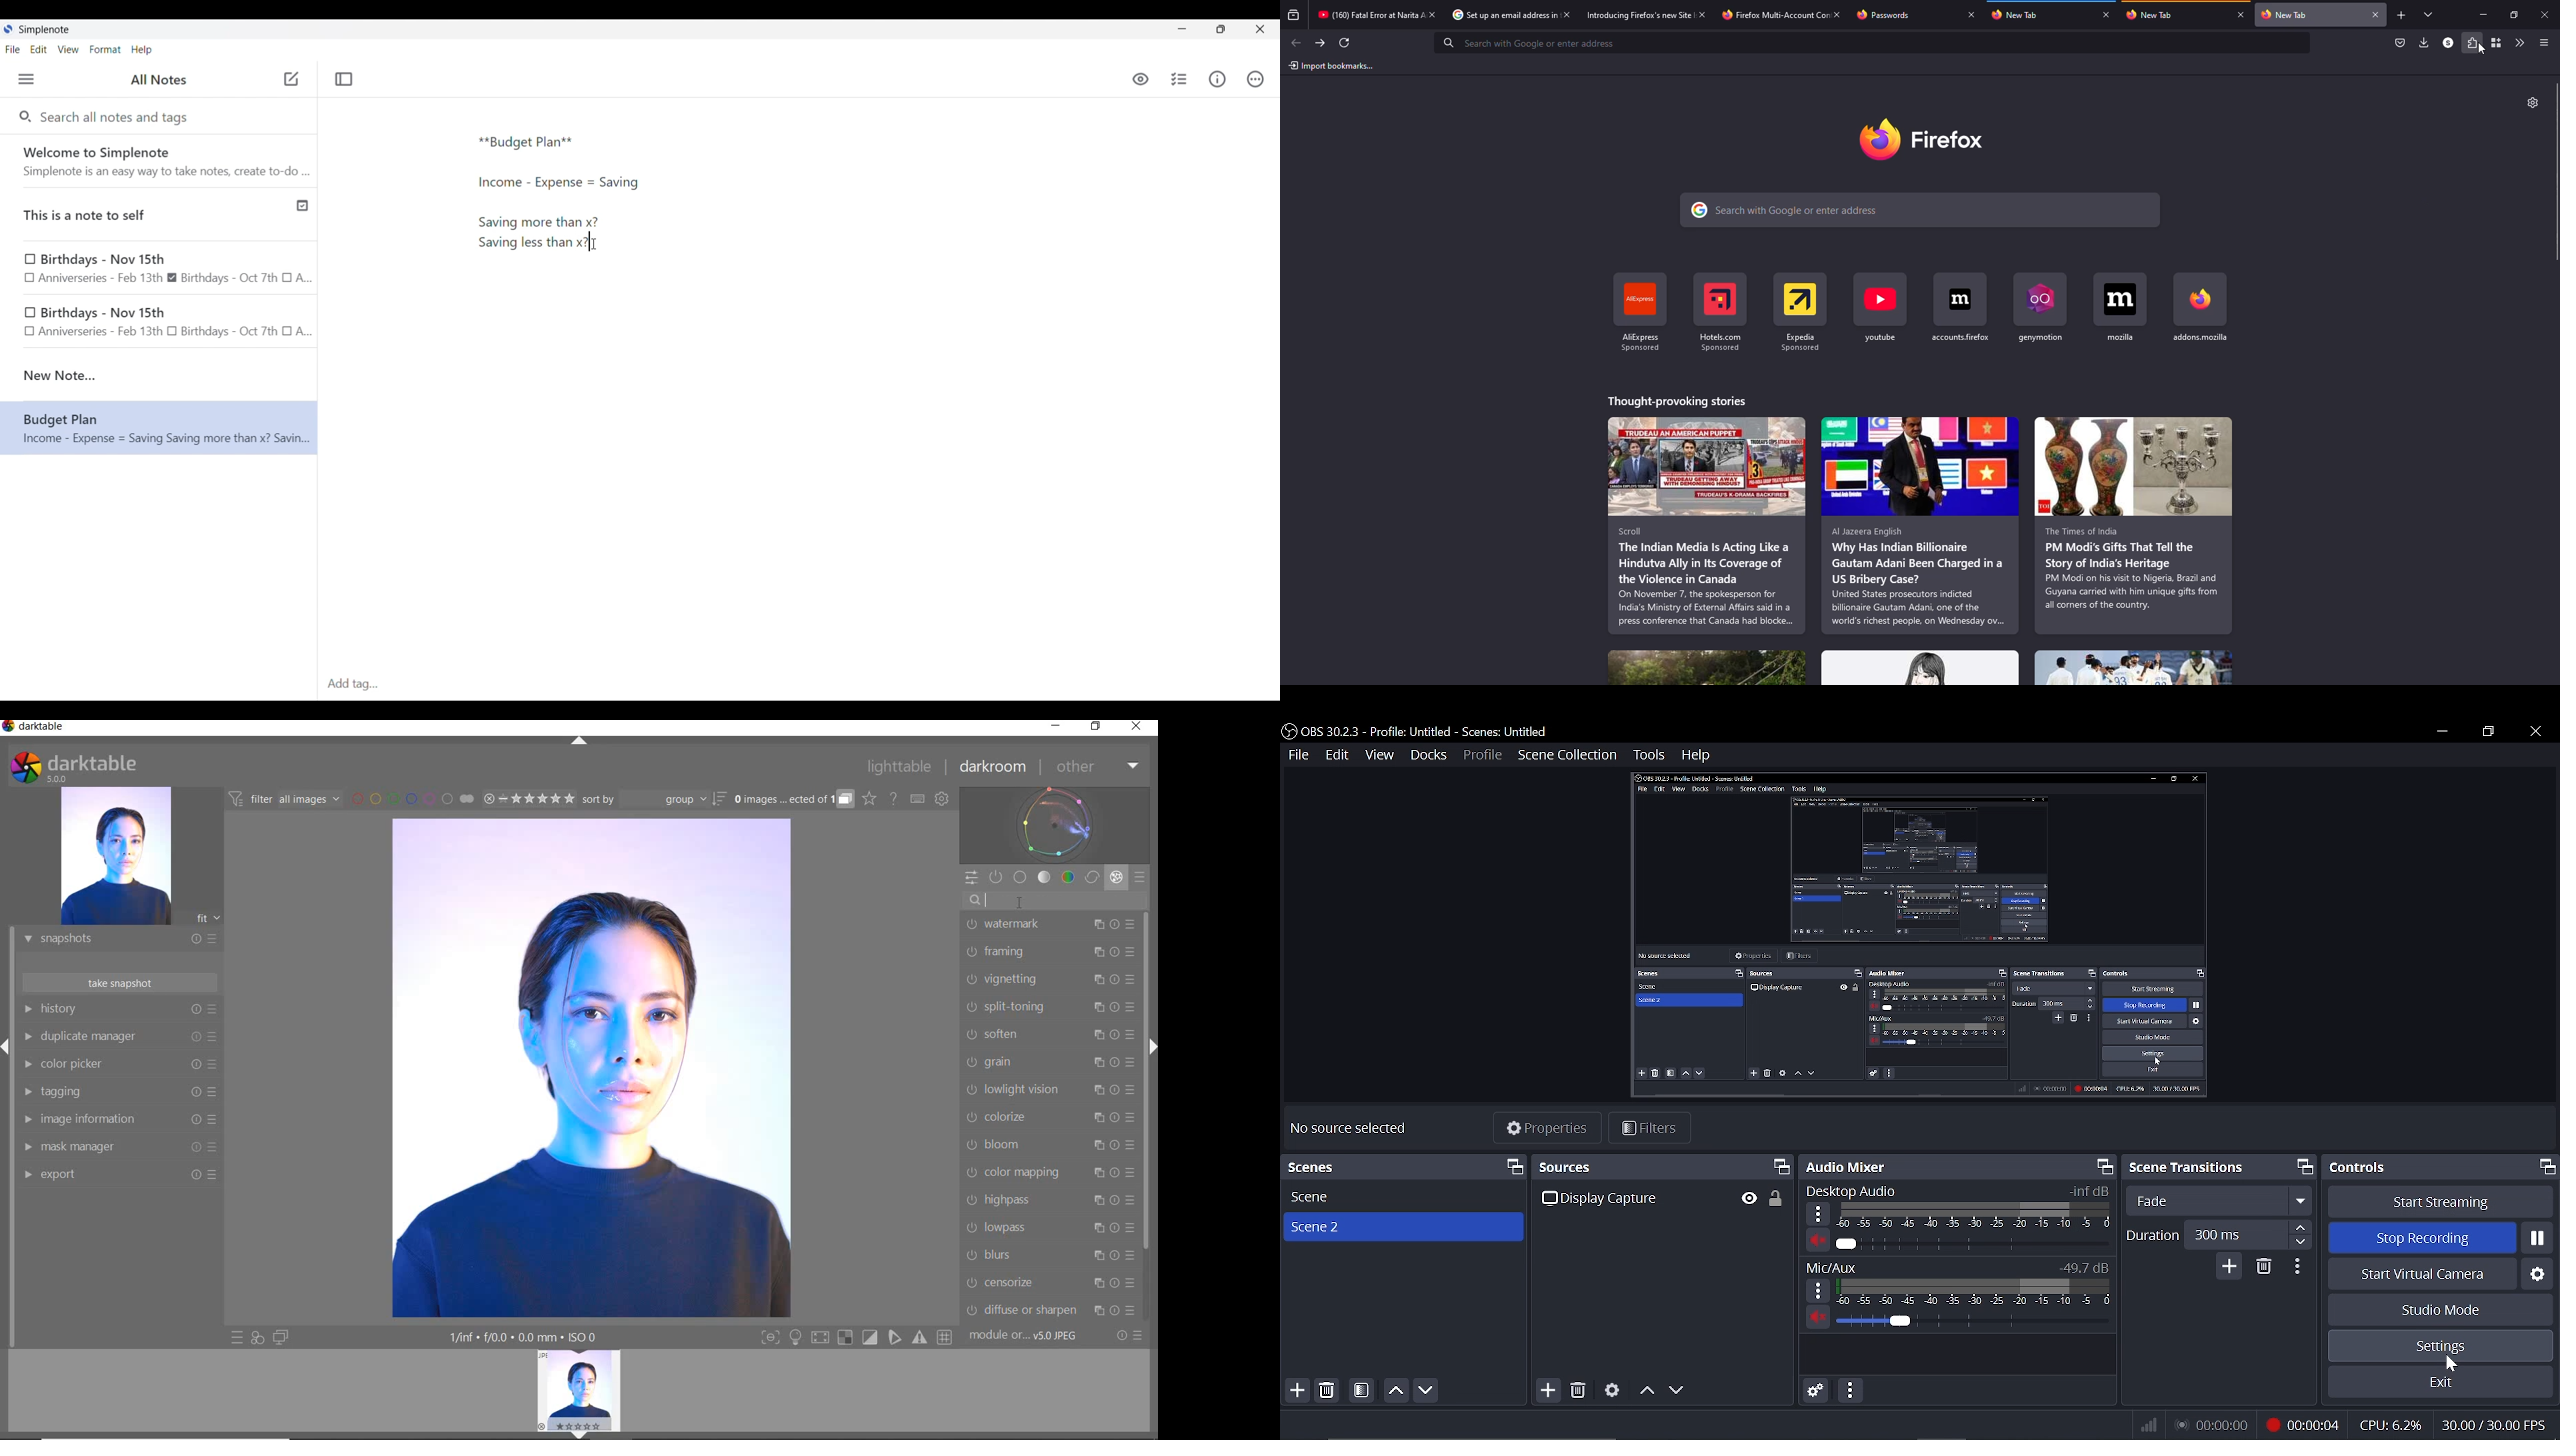 This screenshot has height=1456, width=2576. What do you see at coordinates (1777, 1199) in the screenshot?
I see `lock` at bounding box center [1777, 1199].